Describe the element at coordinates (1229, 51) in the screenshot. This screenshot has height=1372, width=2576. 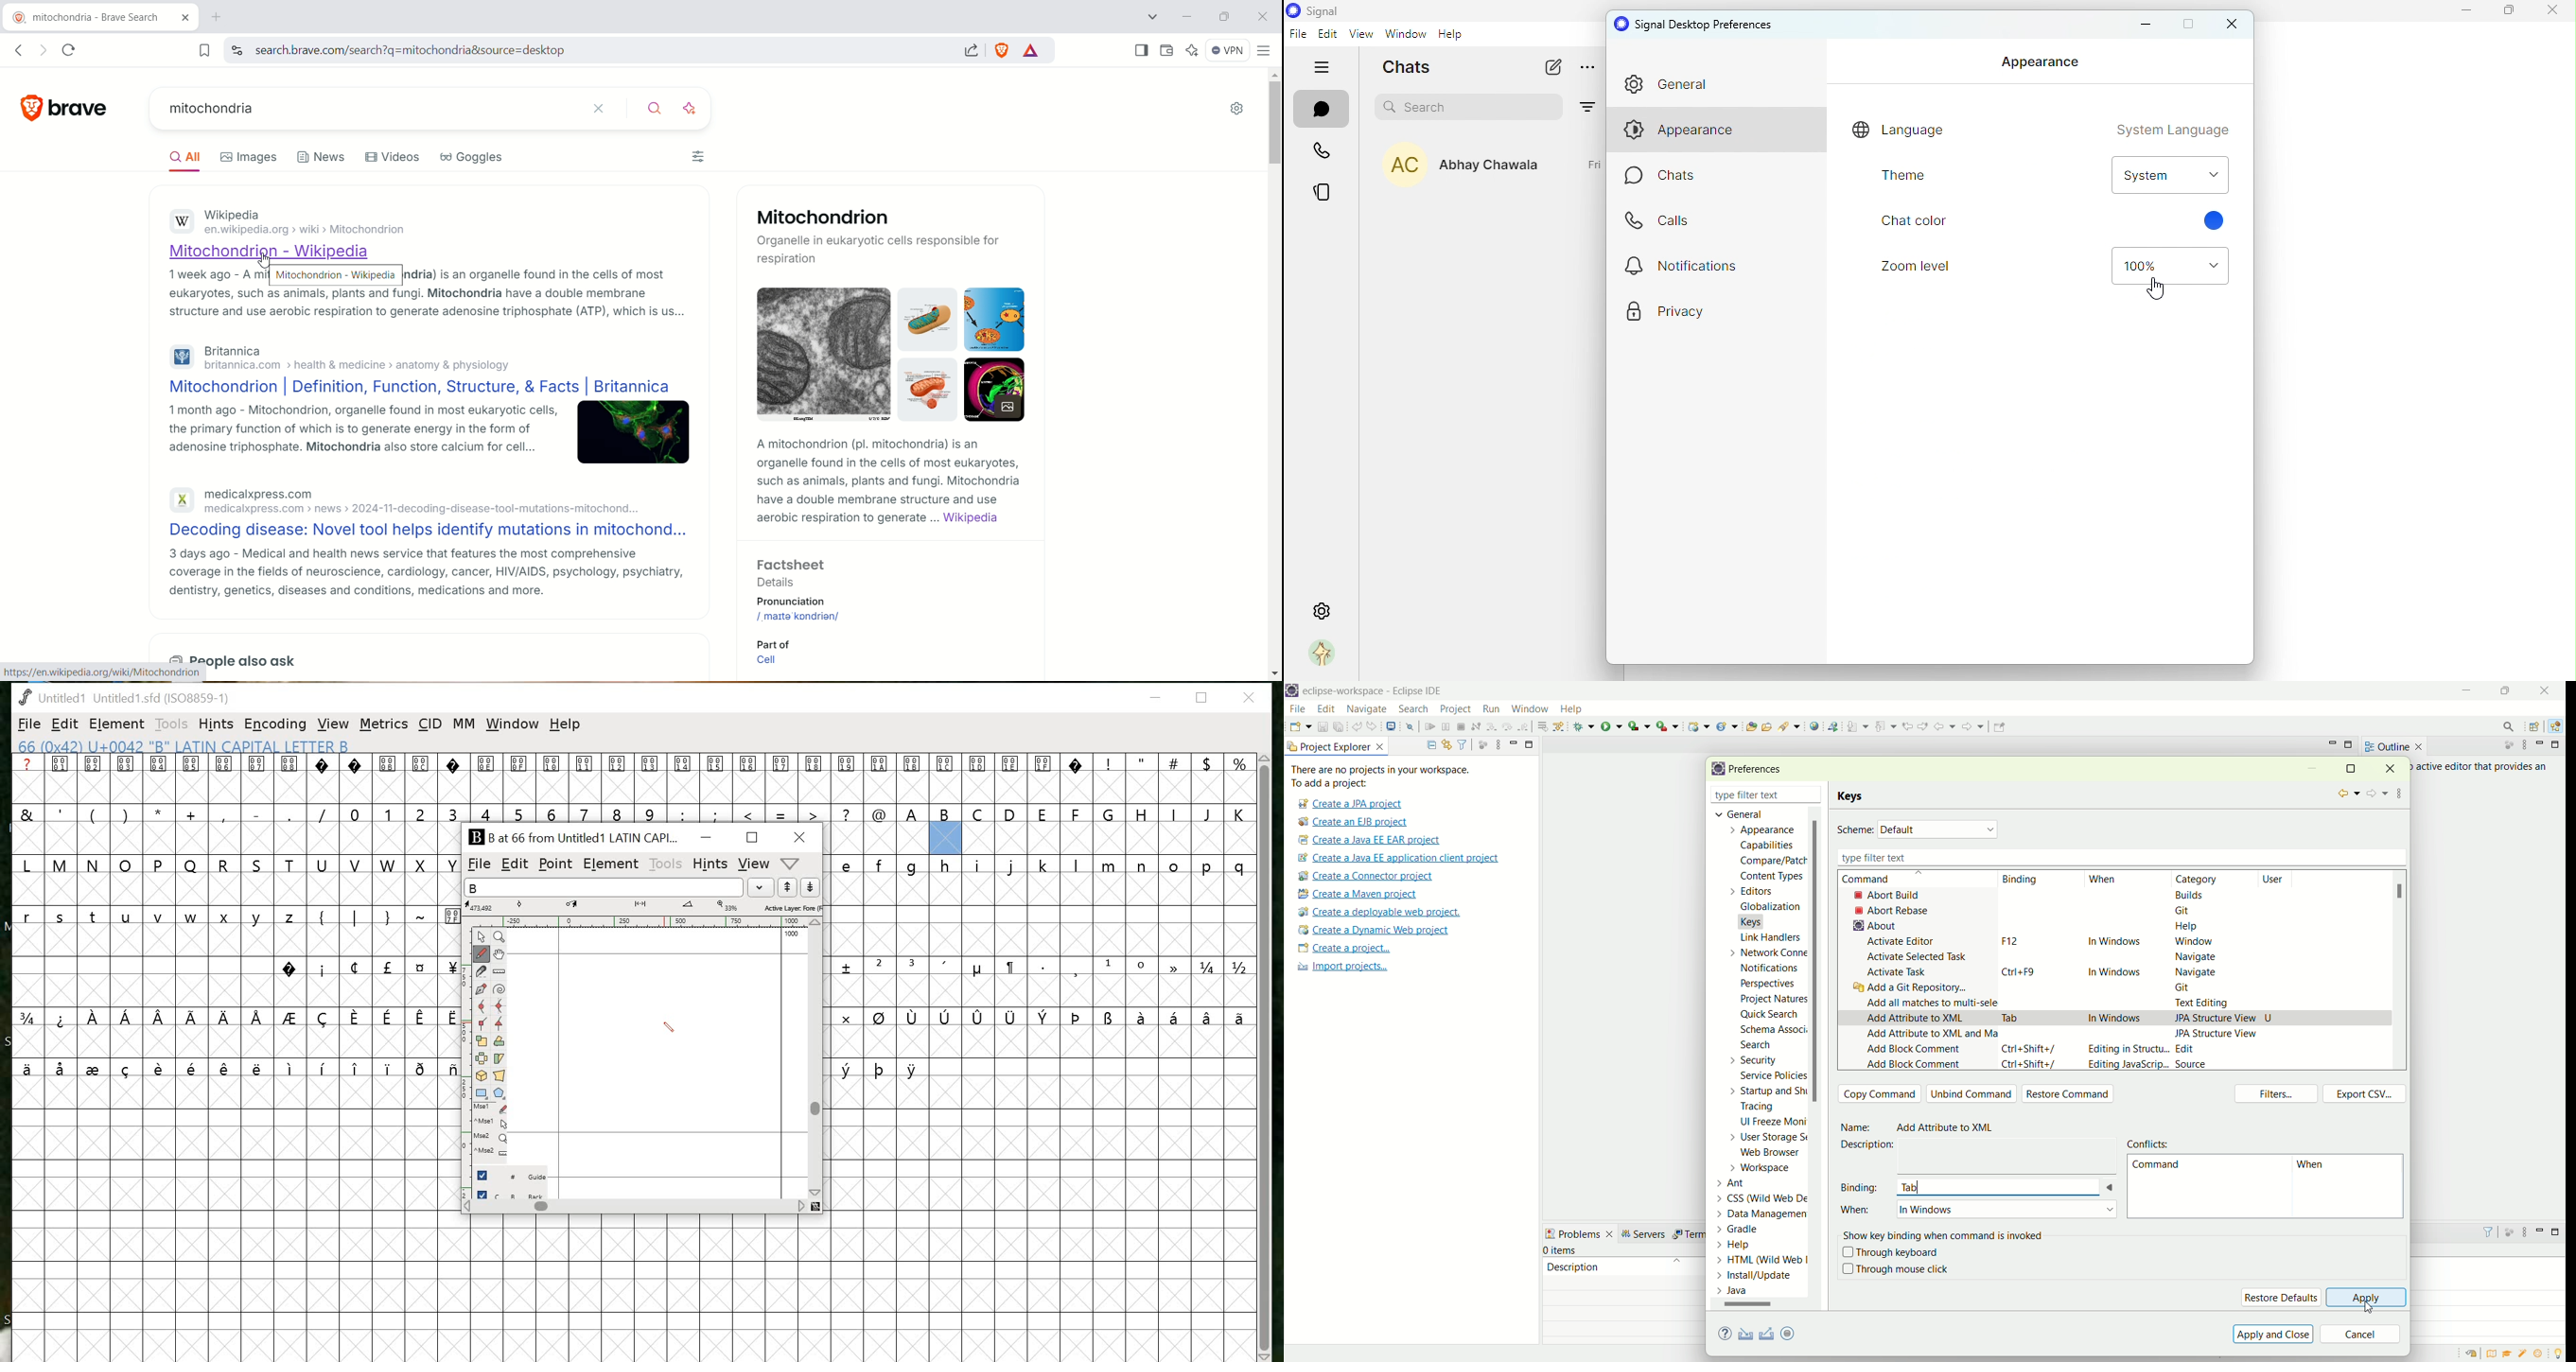
I see `VPN` at that location.